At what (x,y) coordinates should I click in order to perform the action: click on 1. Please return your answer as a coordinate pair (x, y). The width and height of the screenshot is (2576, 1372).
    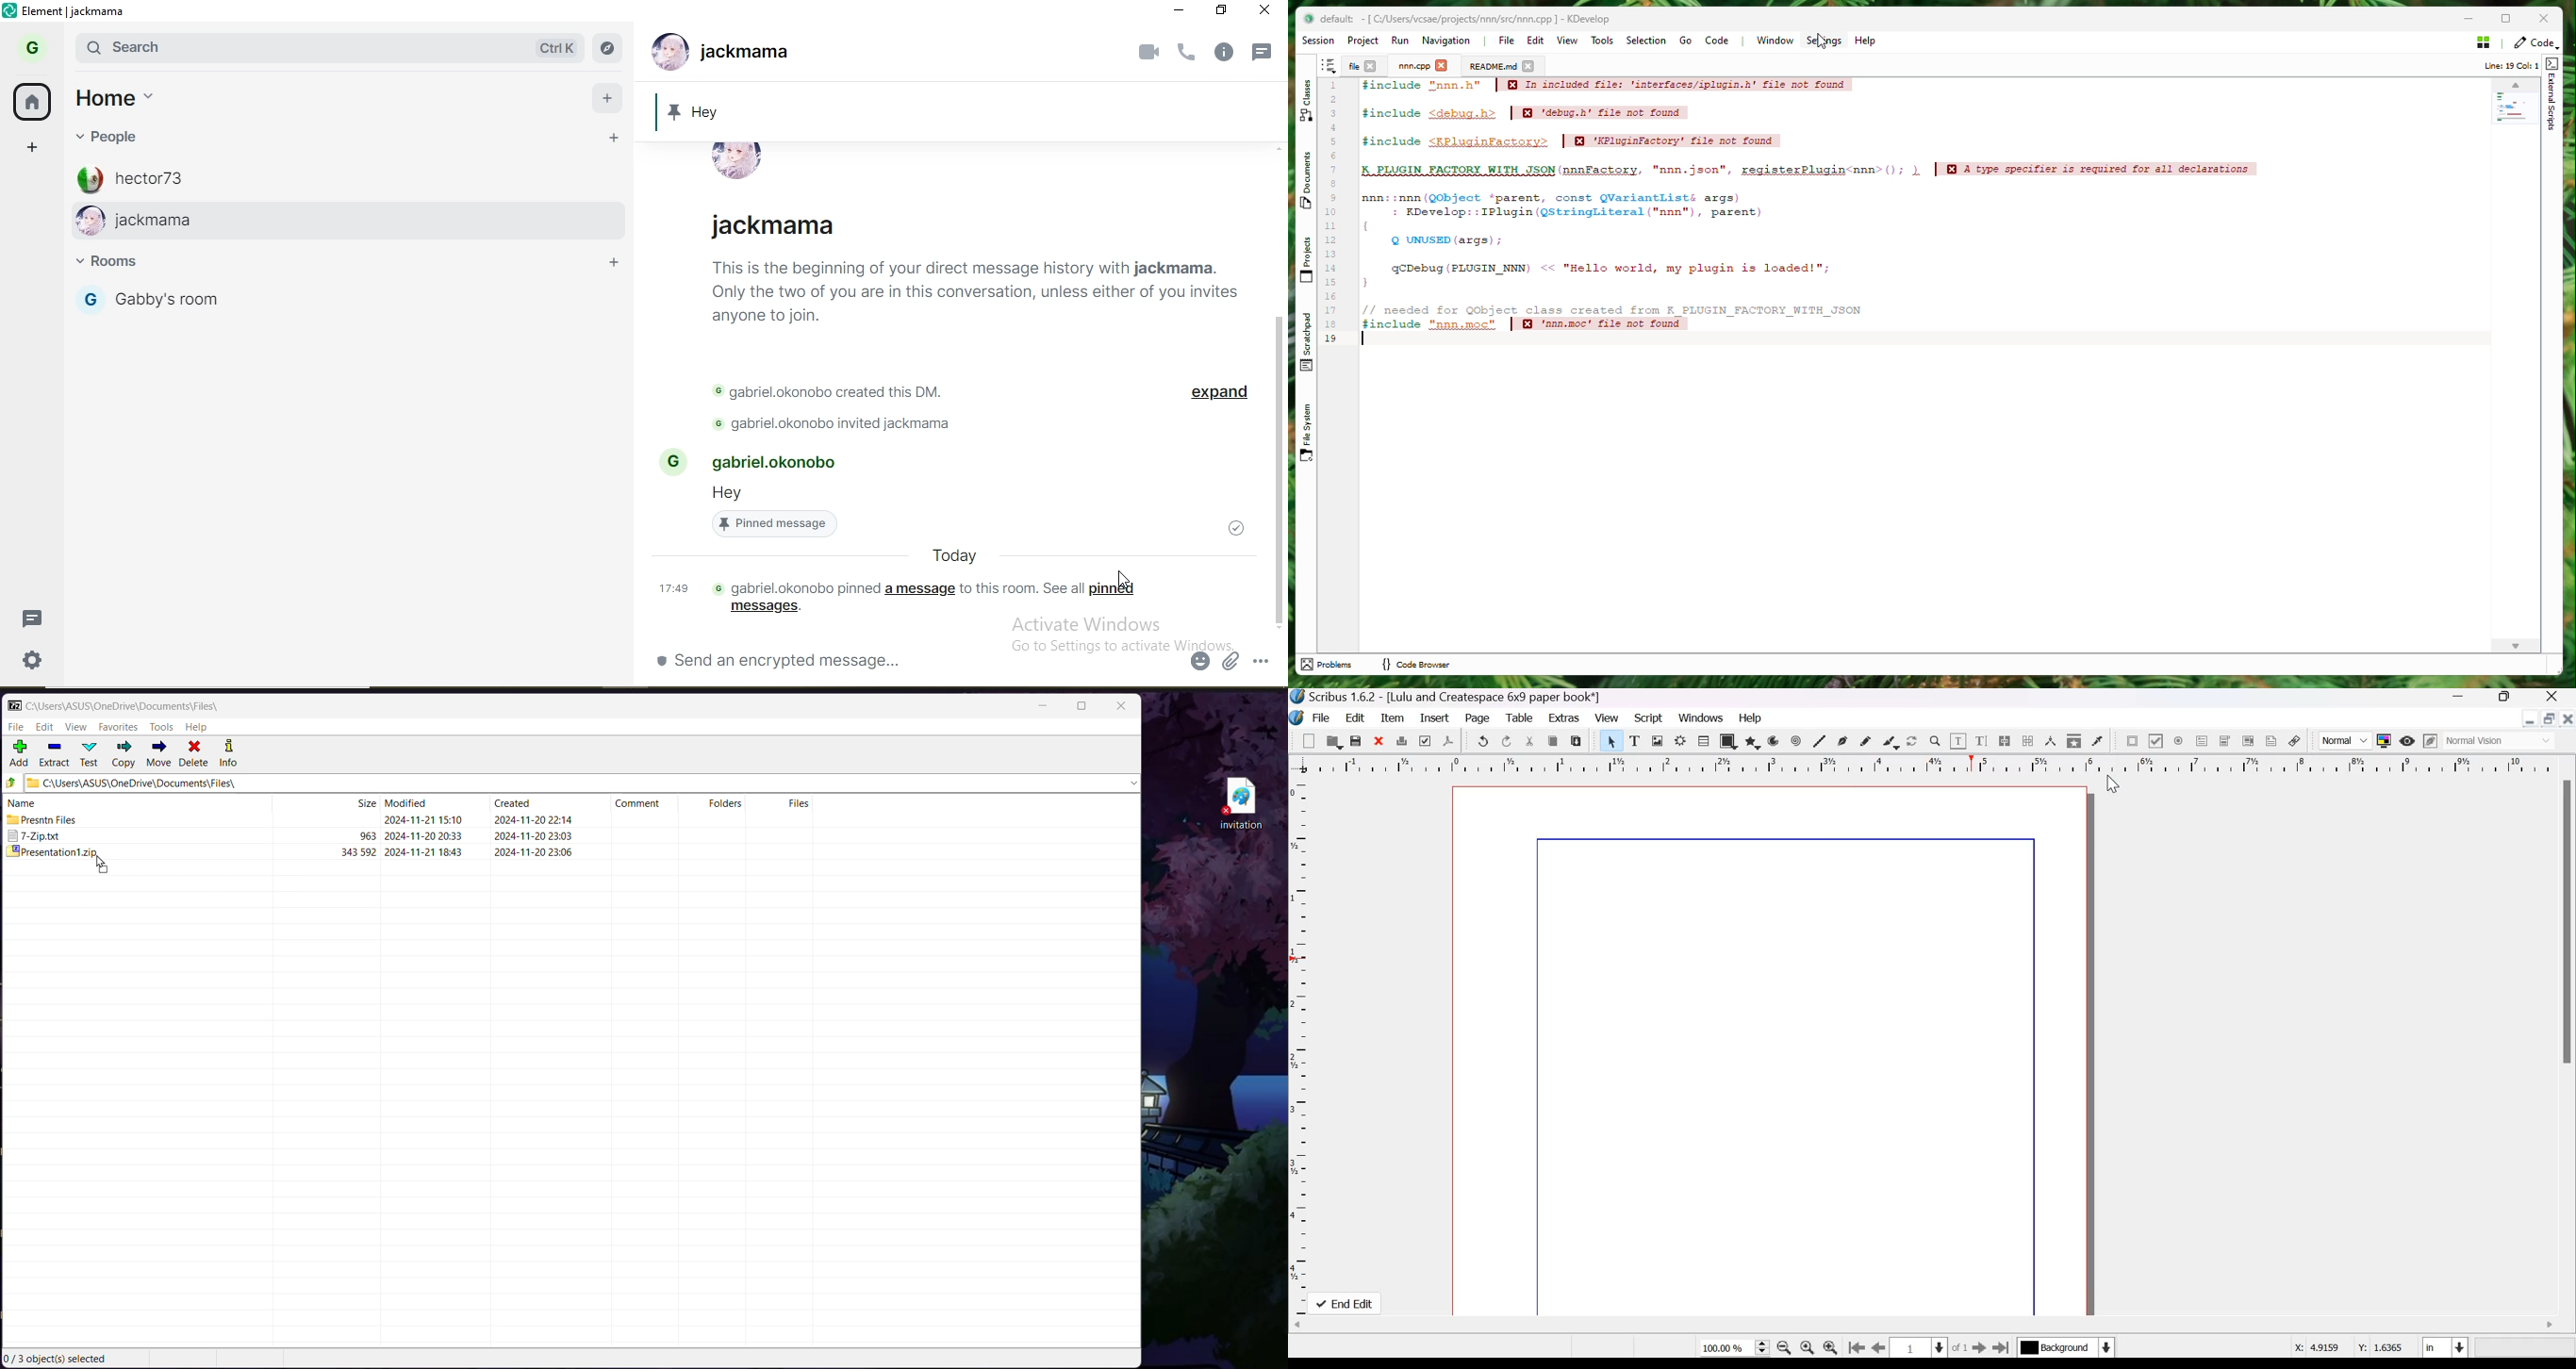
    Looking at the image, I should click on (1332, 85).